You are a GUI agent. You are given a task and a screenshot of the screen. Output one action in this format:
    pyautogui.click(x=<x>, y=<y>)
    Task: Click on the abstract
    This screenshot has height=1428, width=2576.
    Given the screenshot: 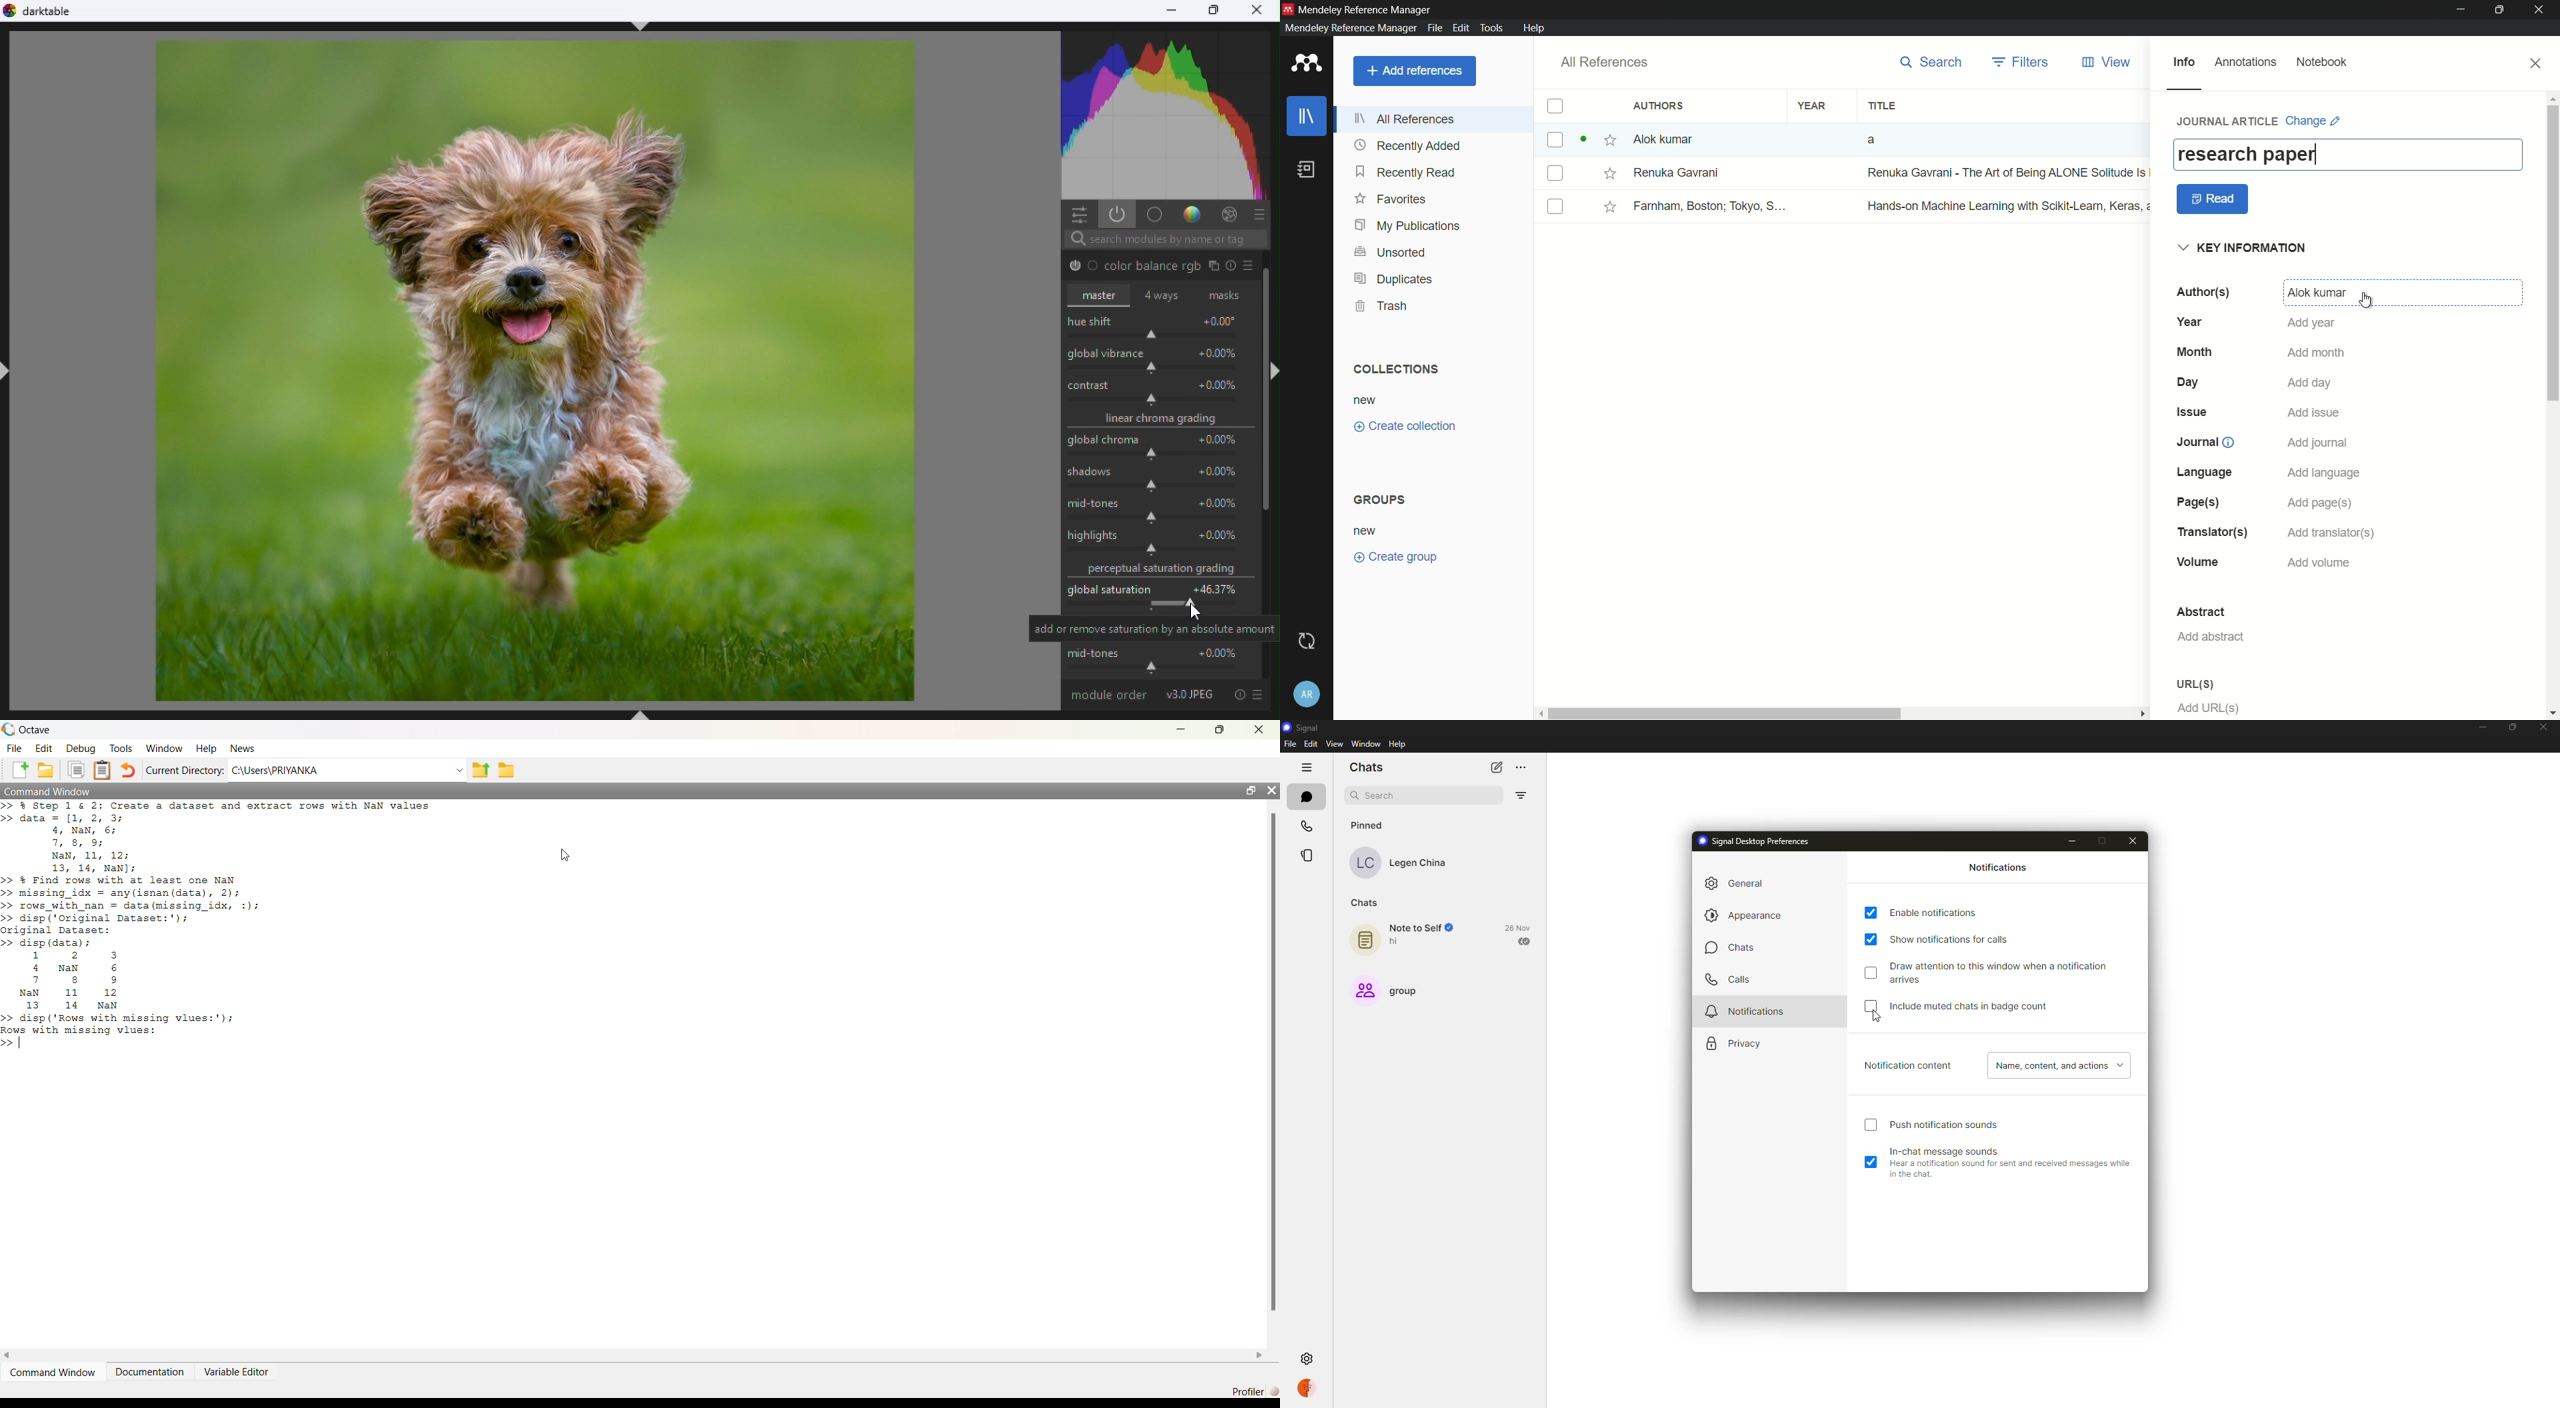 What is the action you would take?
    pyautogui.click(x=2201, y=612)
    